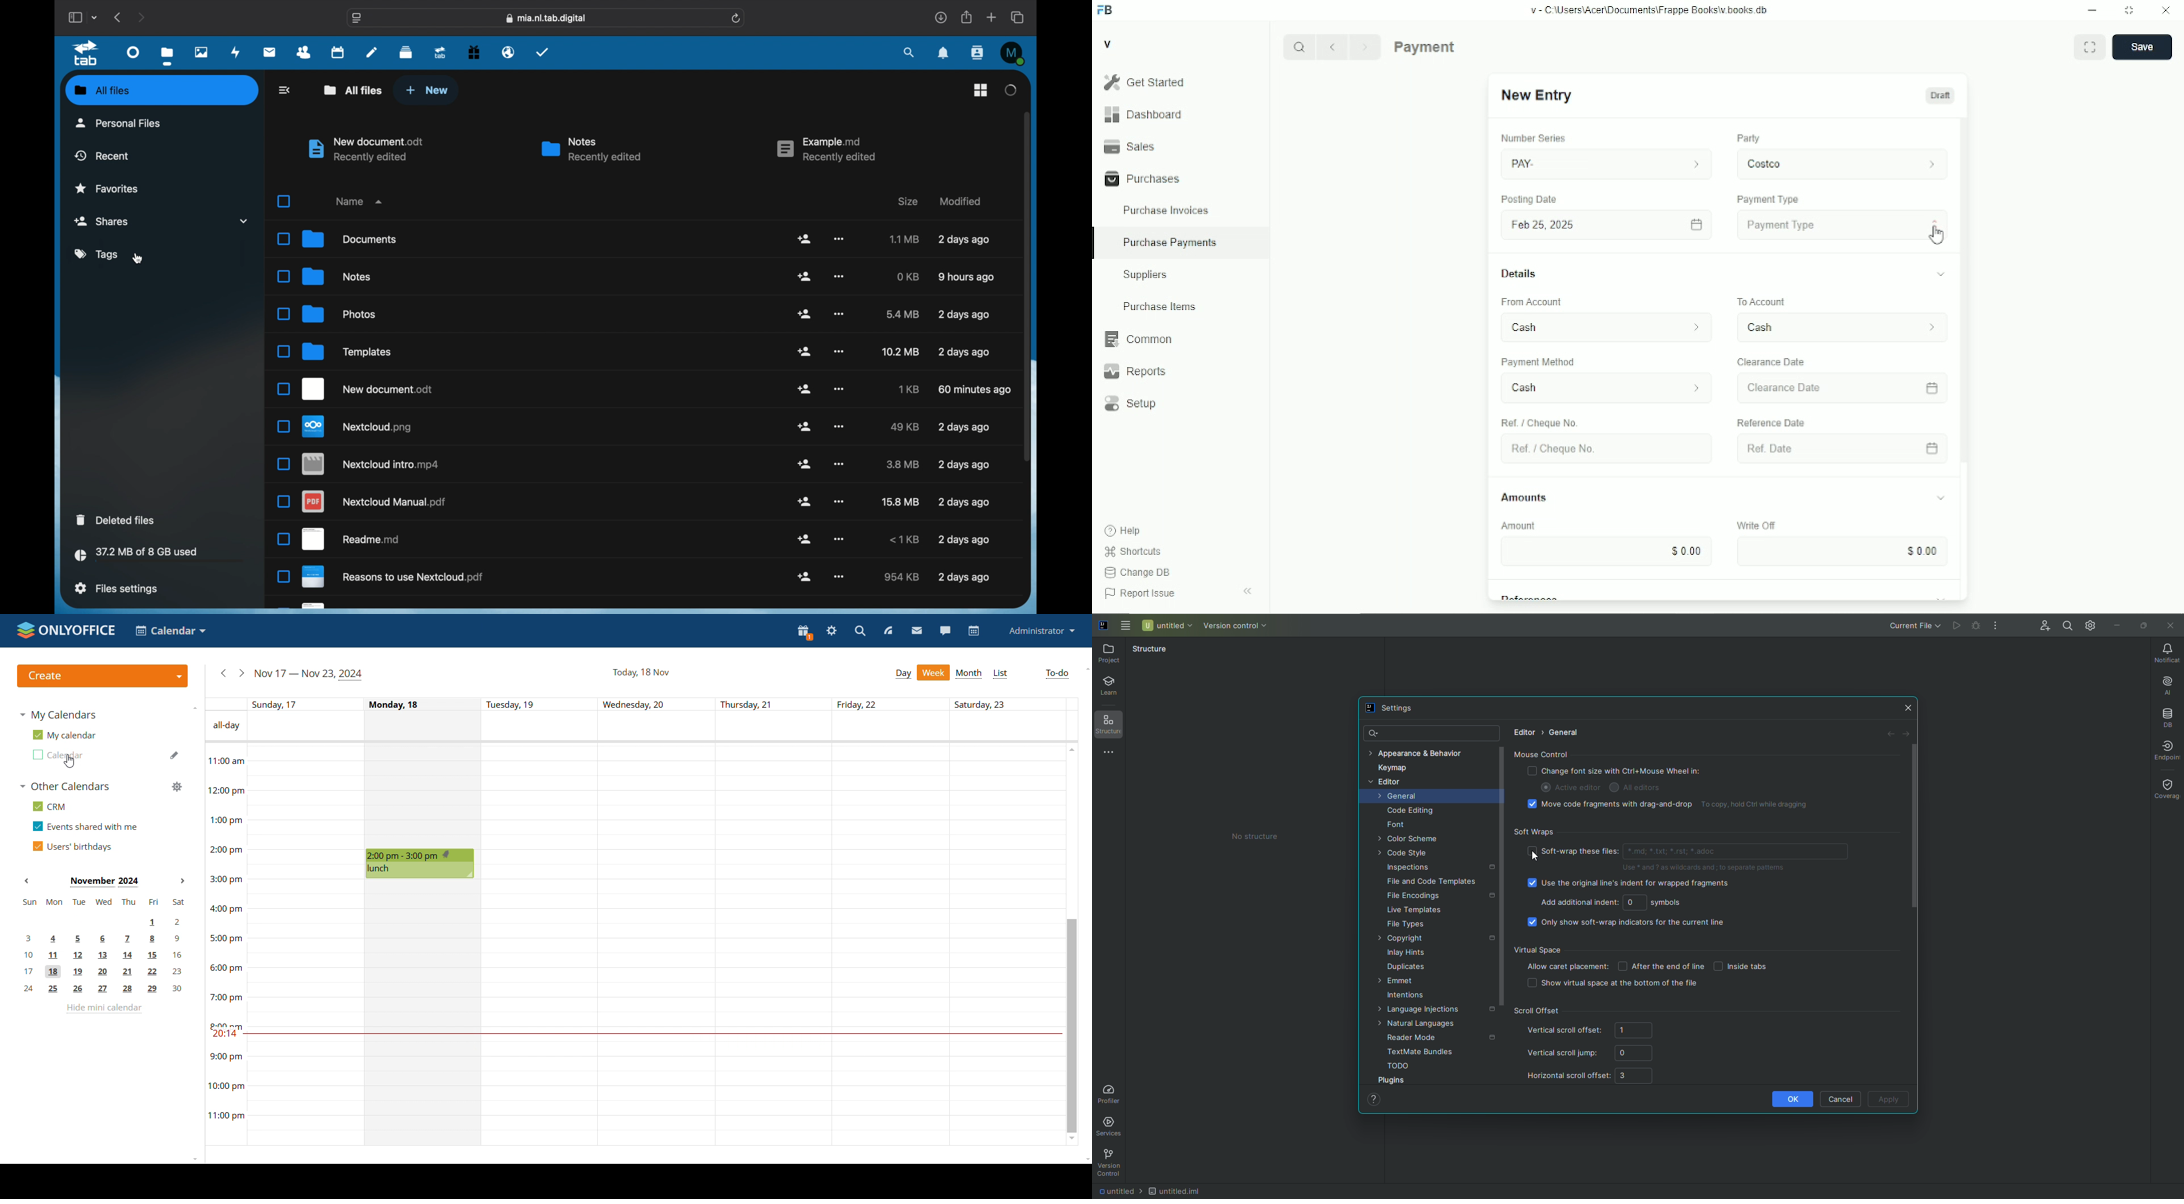 This screenshot has width=2184, height=1204. What do you see at coordinates (1830, 447) in the screenshot?
I see `Ref Date.` at bounding box center [1830, 447].